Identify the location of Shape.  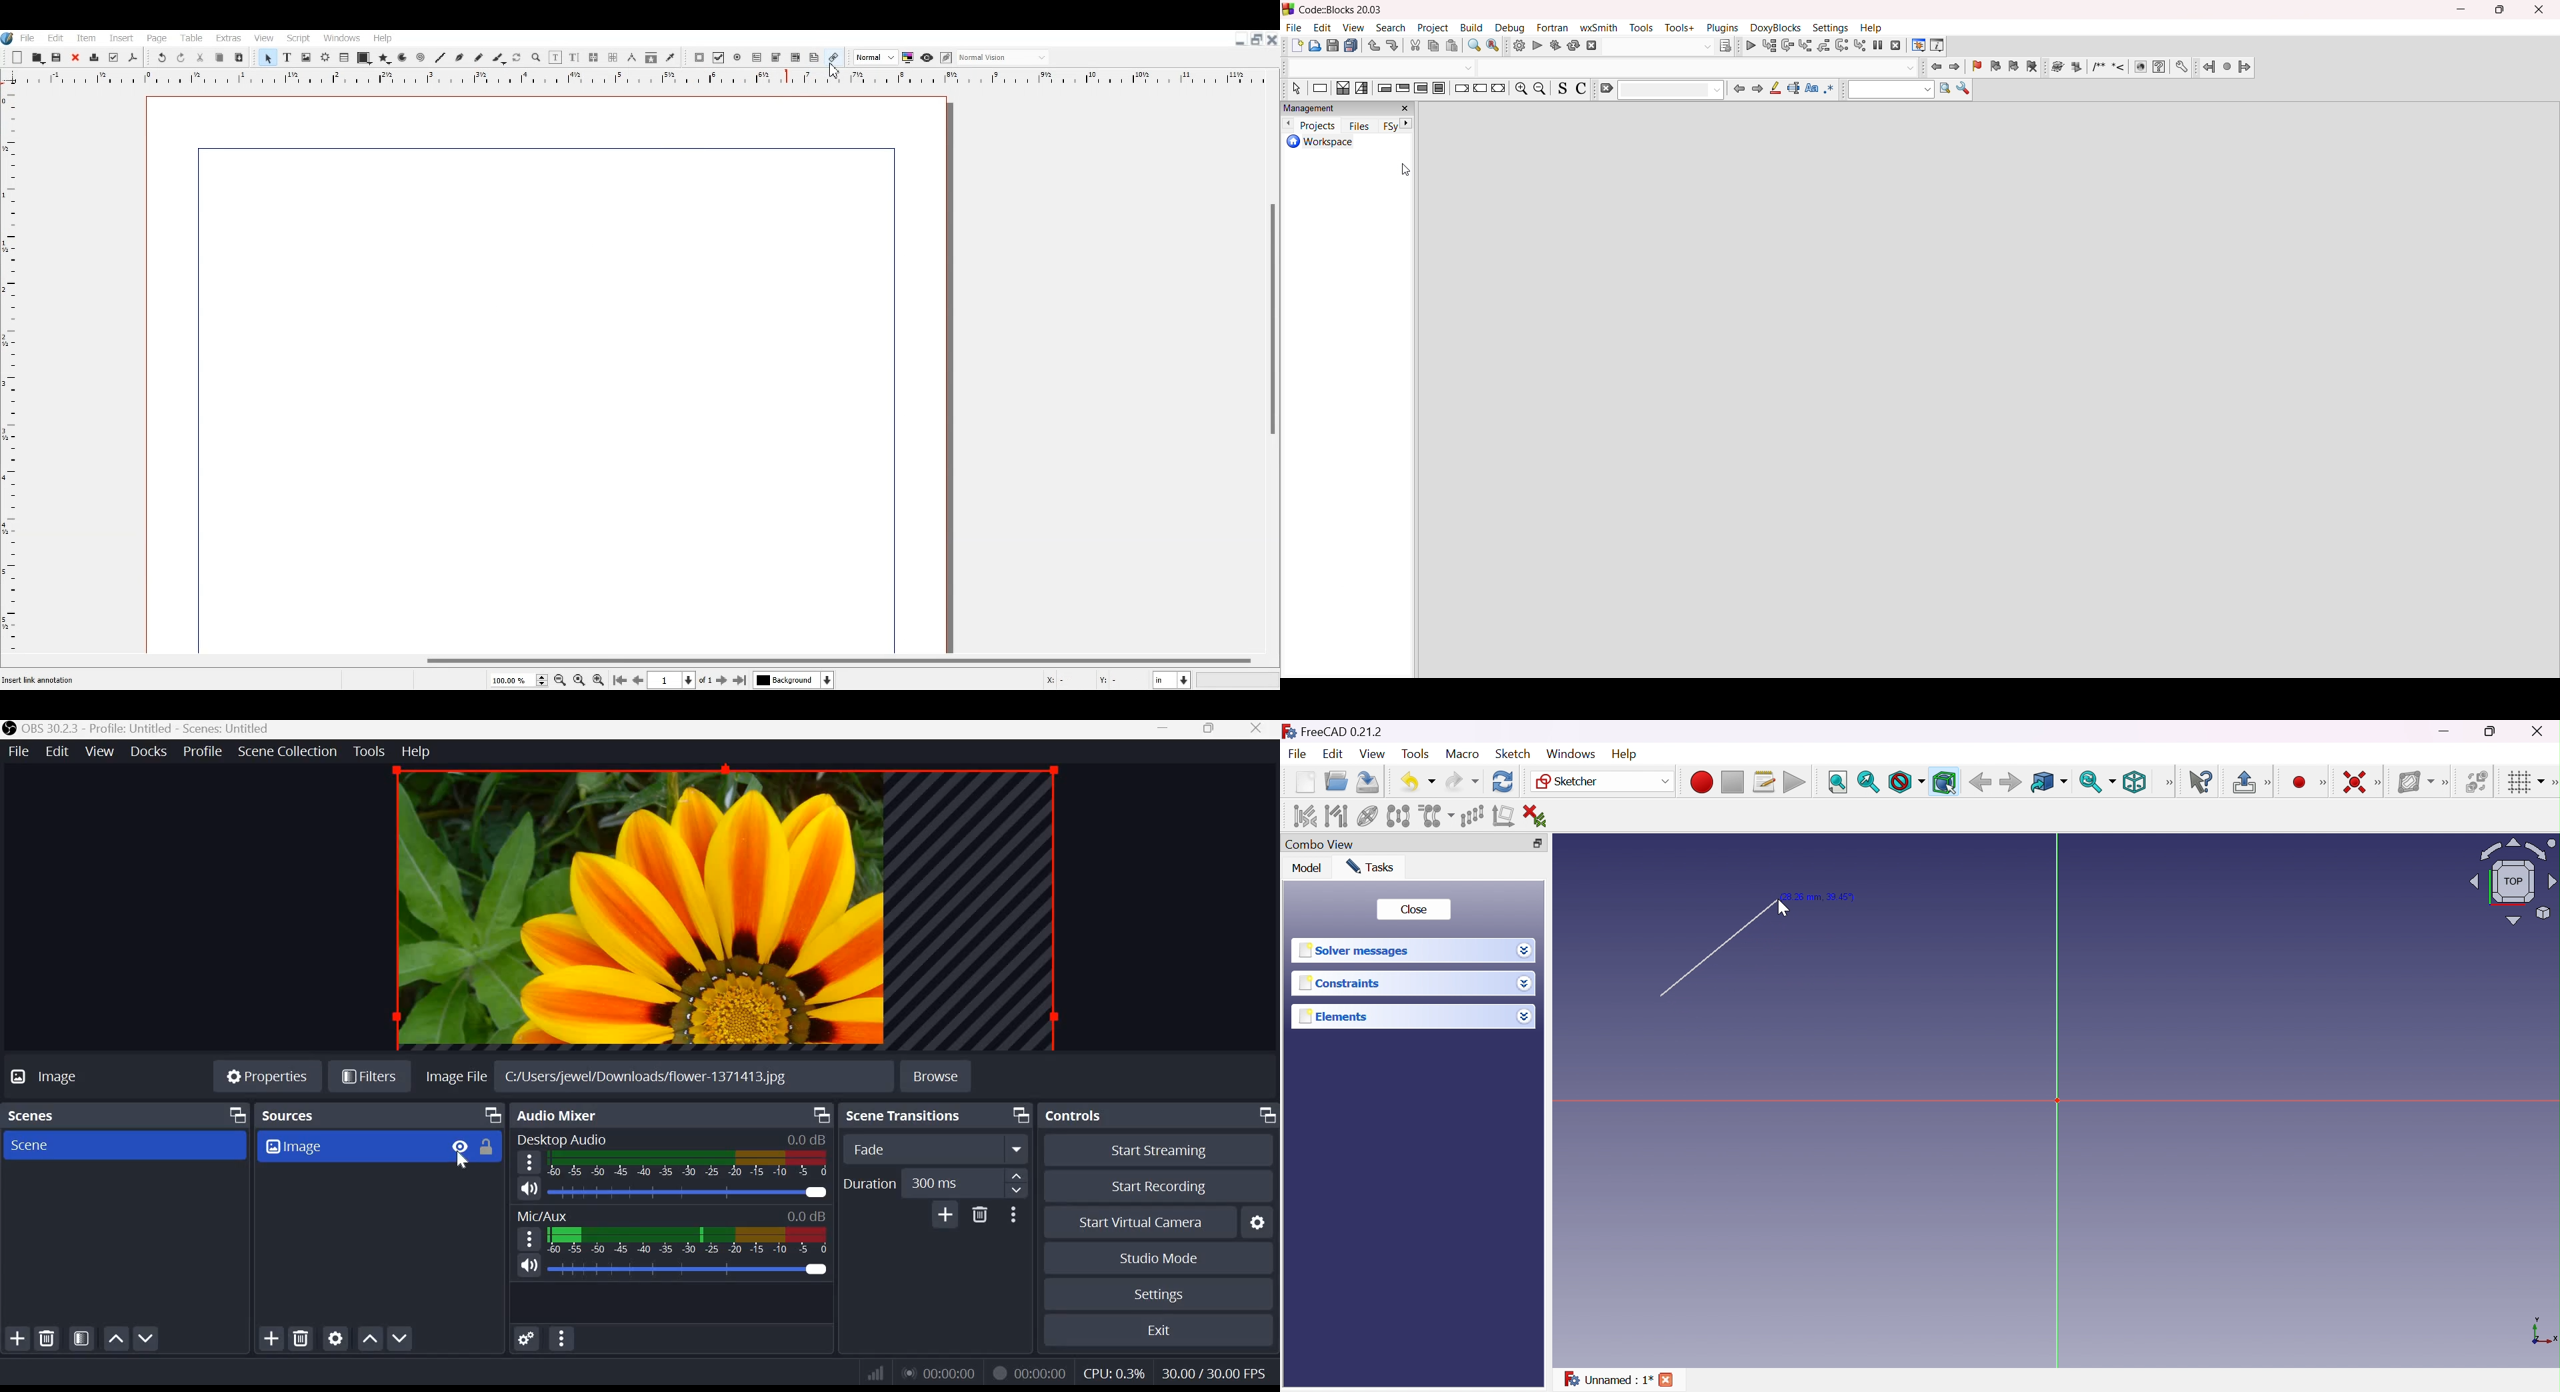
(364, 58).